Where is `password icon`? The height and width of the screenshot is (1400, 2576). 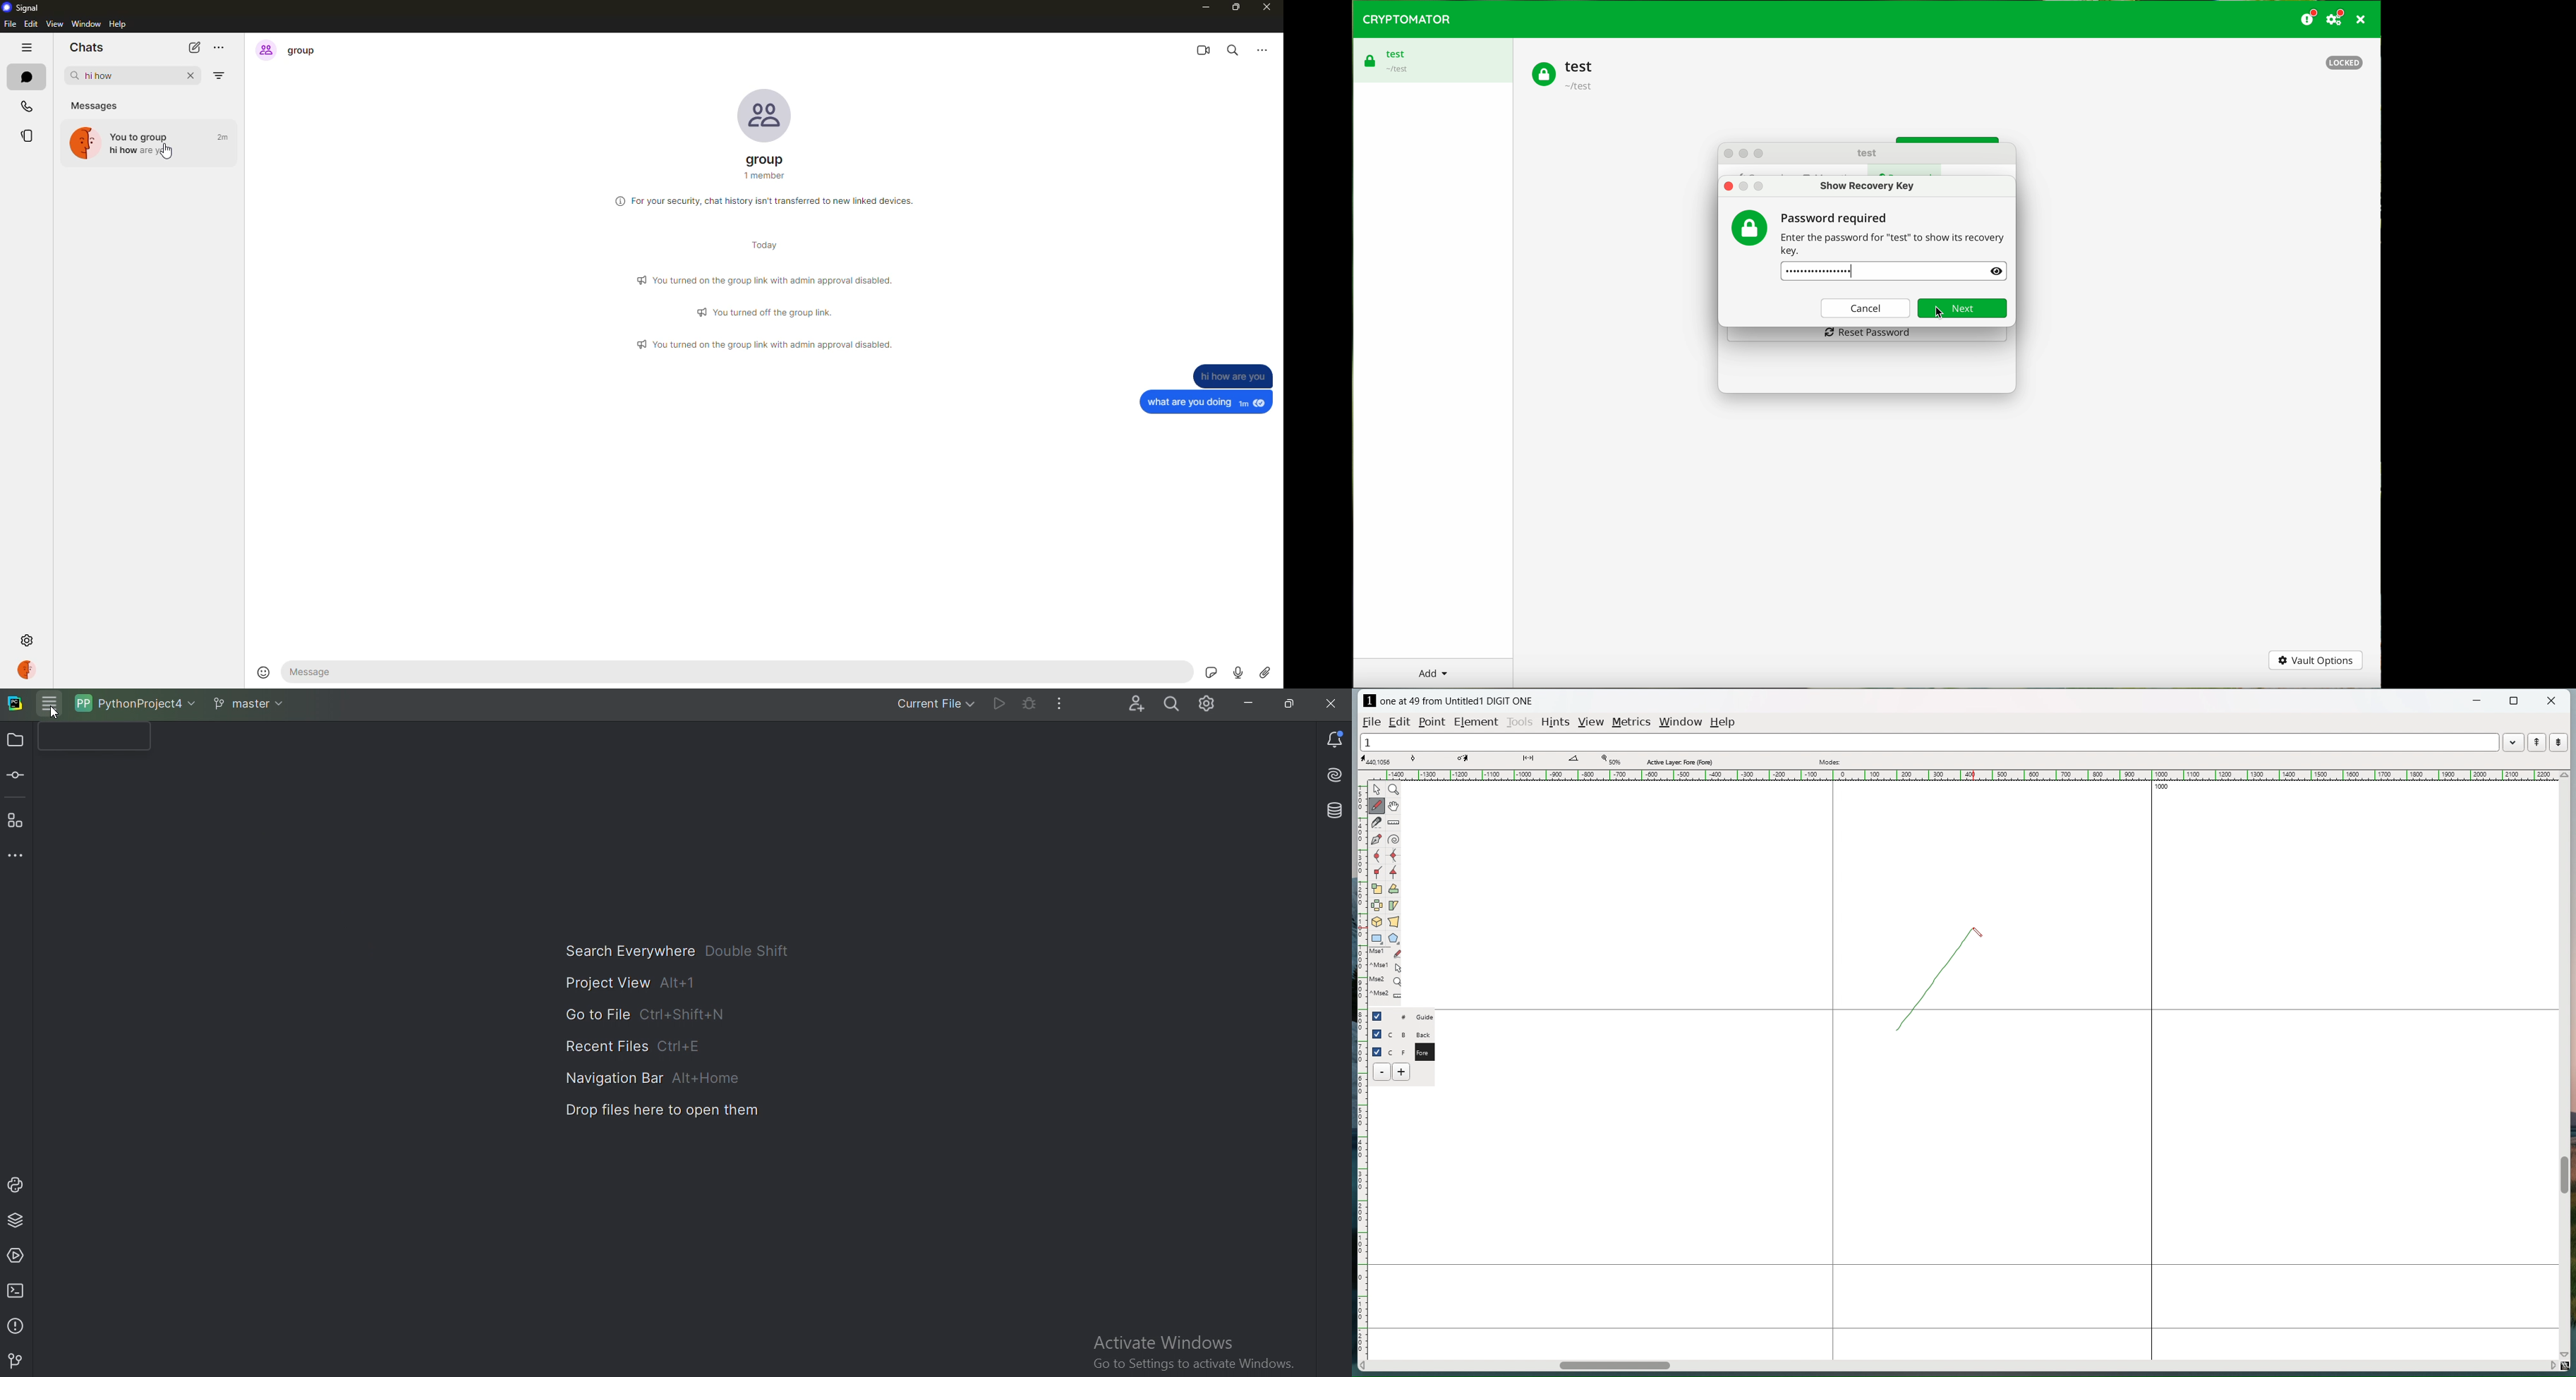 password icon is located at coordinates (1750, 225).